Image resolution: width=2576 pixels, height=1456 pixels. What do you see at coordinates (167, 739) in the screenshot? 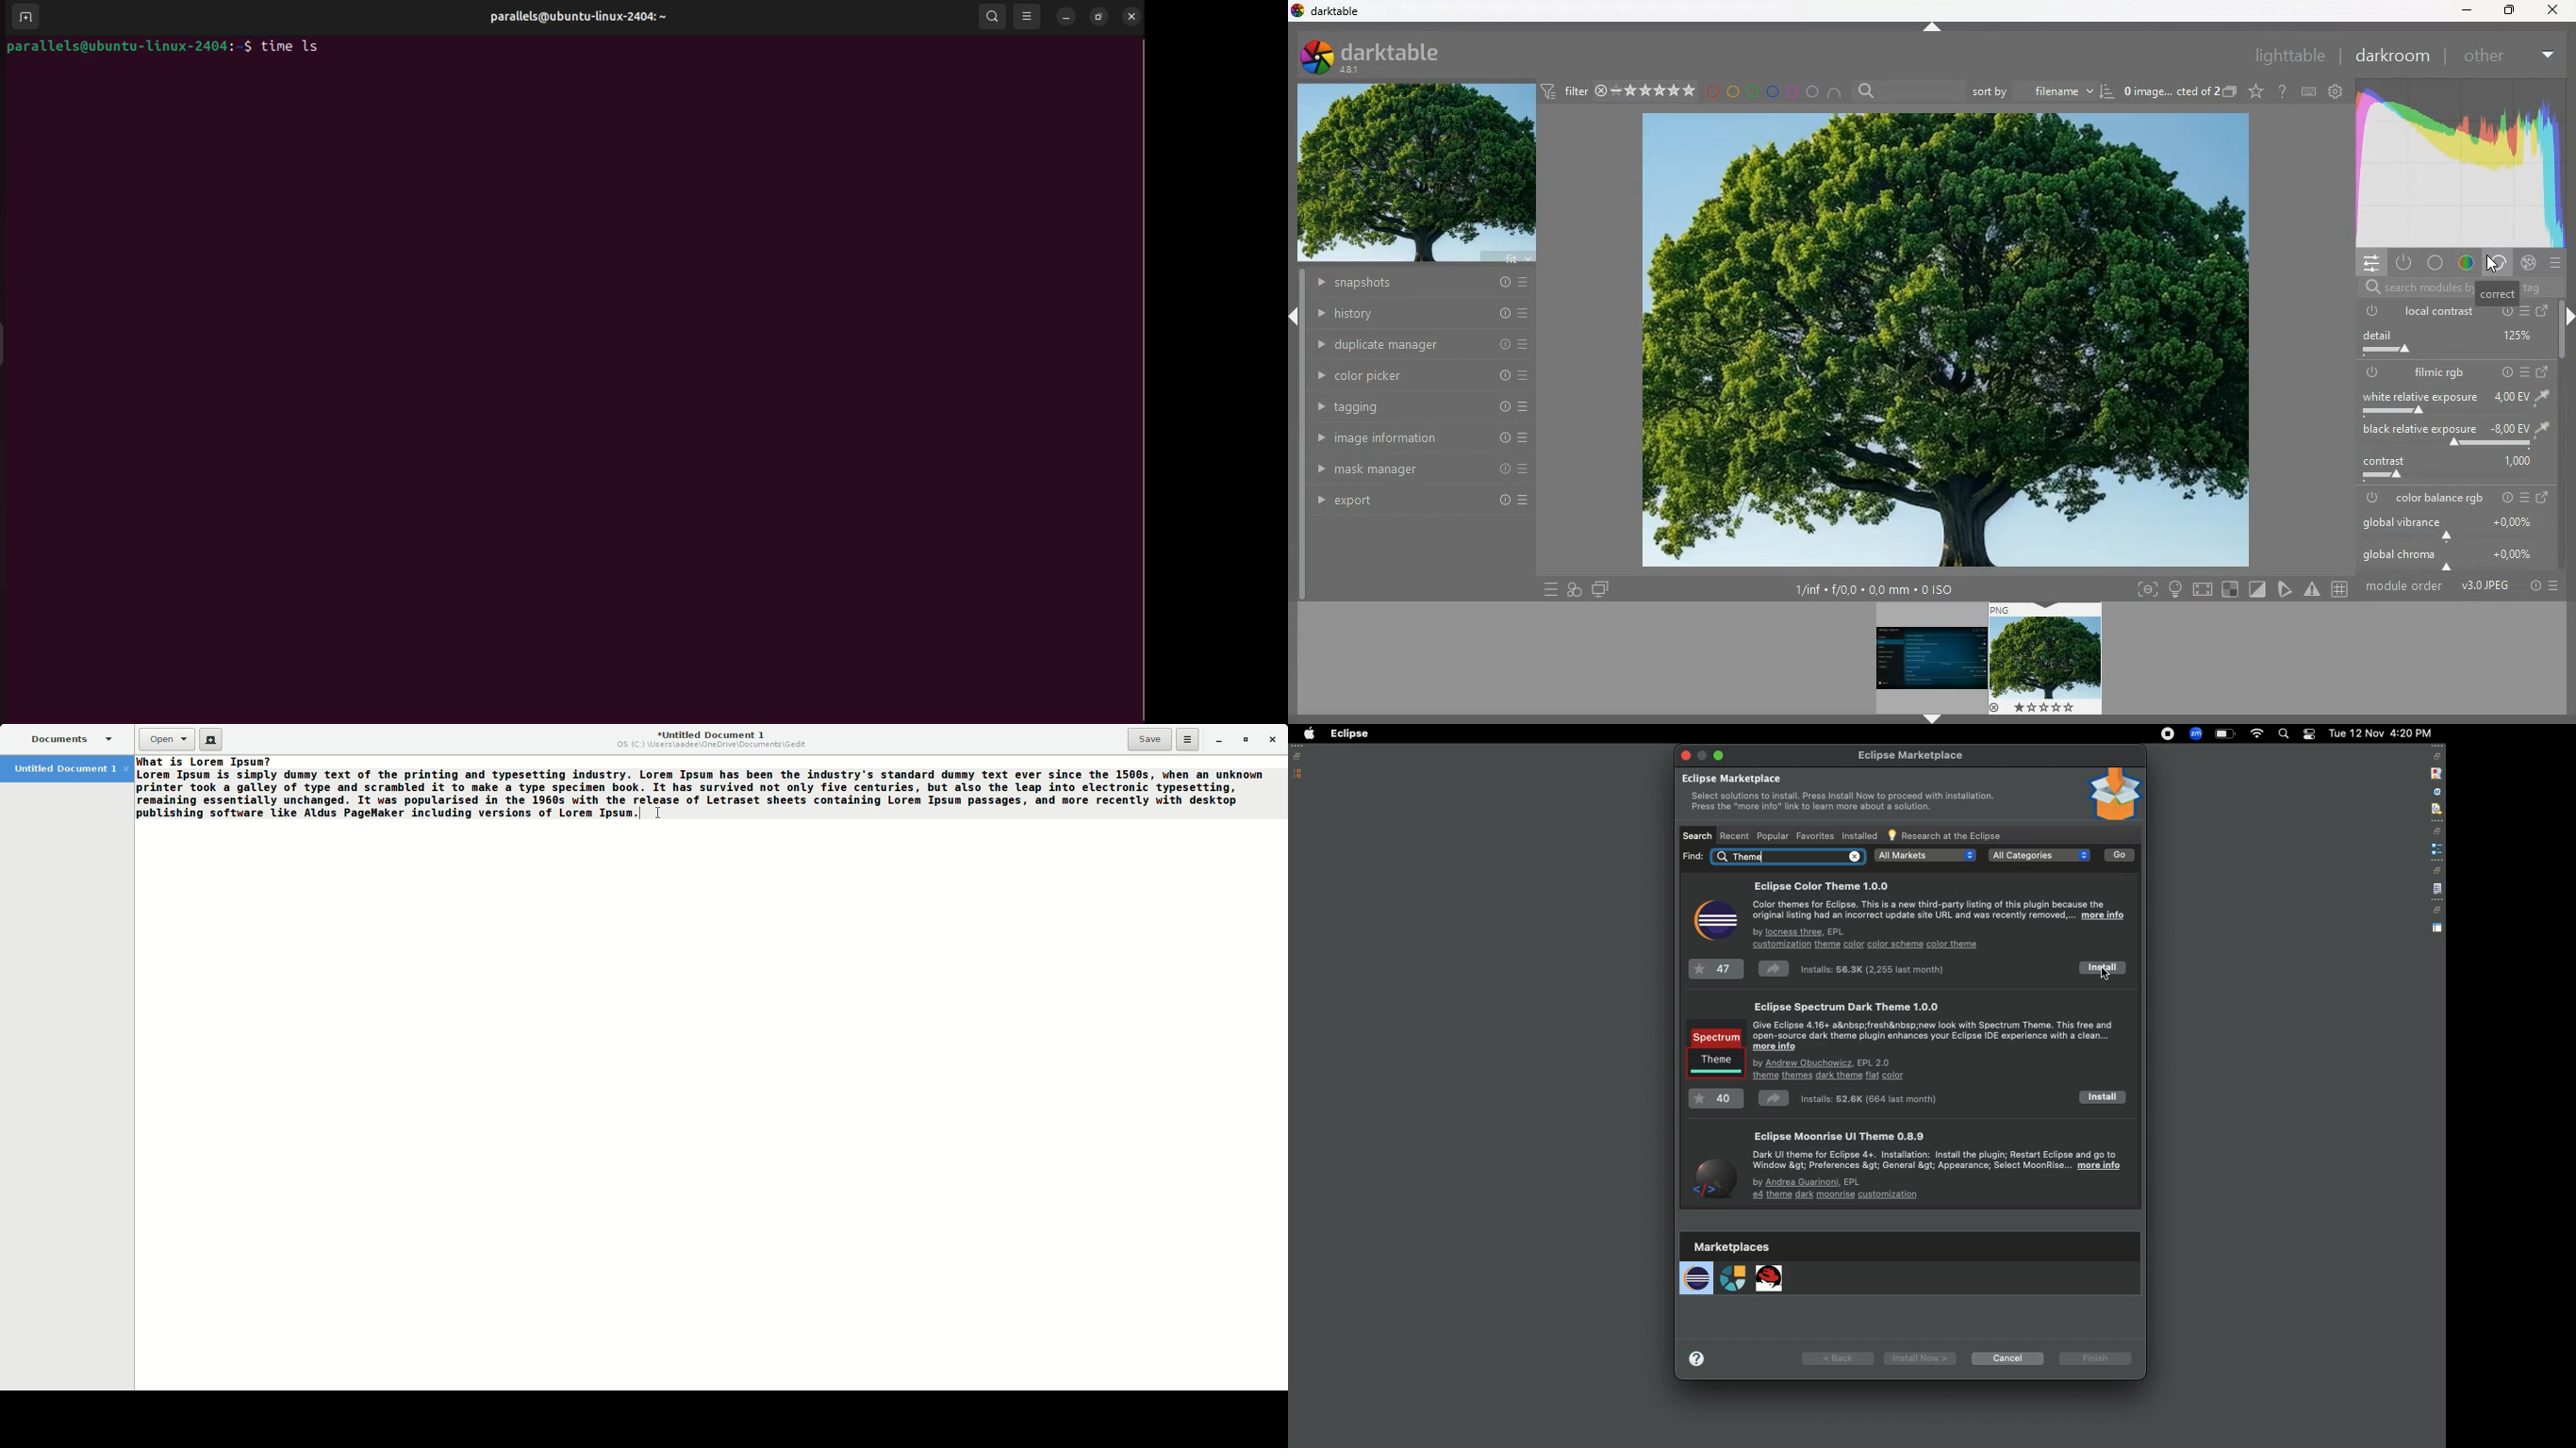
I see `Open` at bounding box center [167, 739].